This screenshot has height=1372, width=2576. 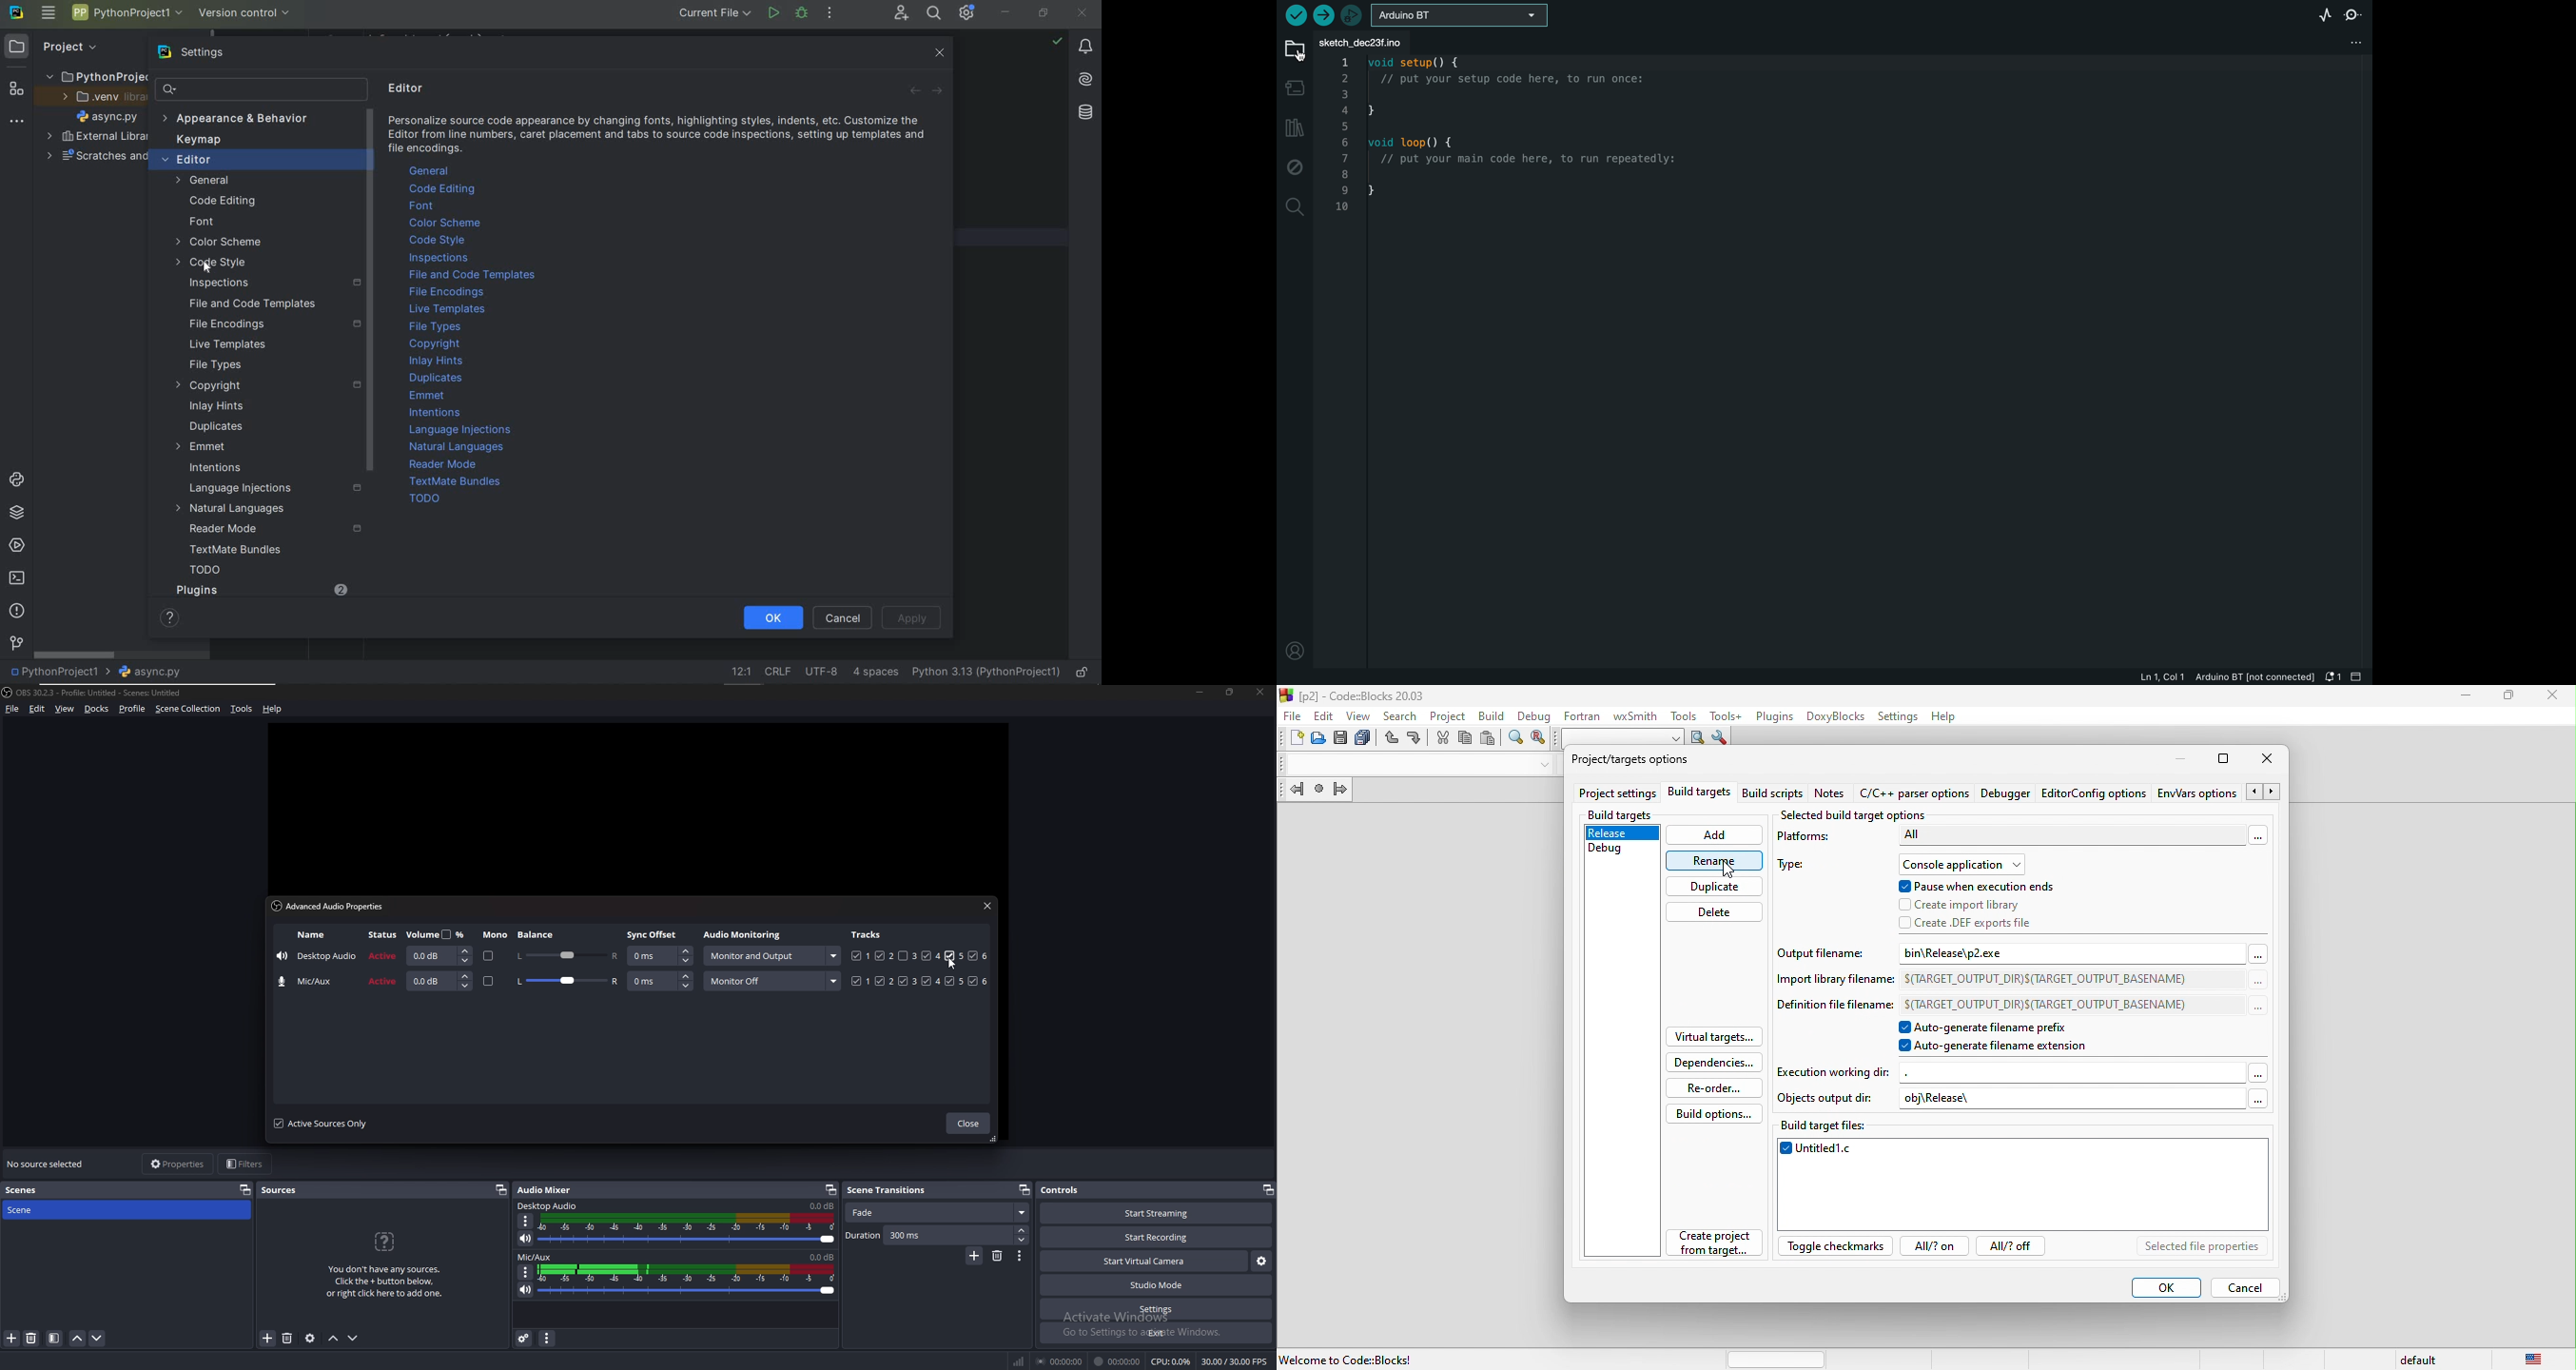 I want to click on more, so click(x=2258, y=953).